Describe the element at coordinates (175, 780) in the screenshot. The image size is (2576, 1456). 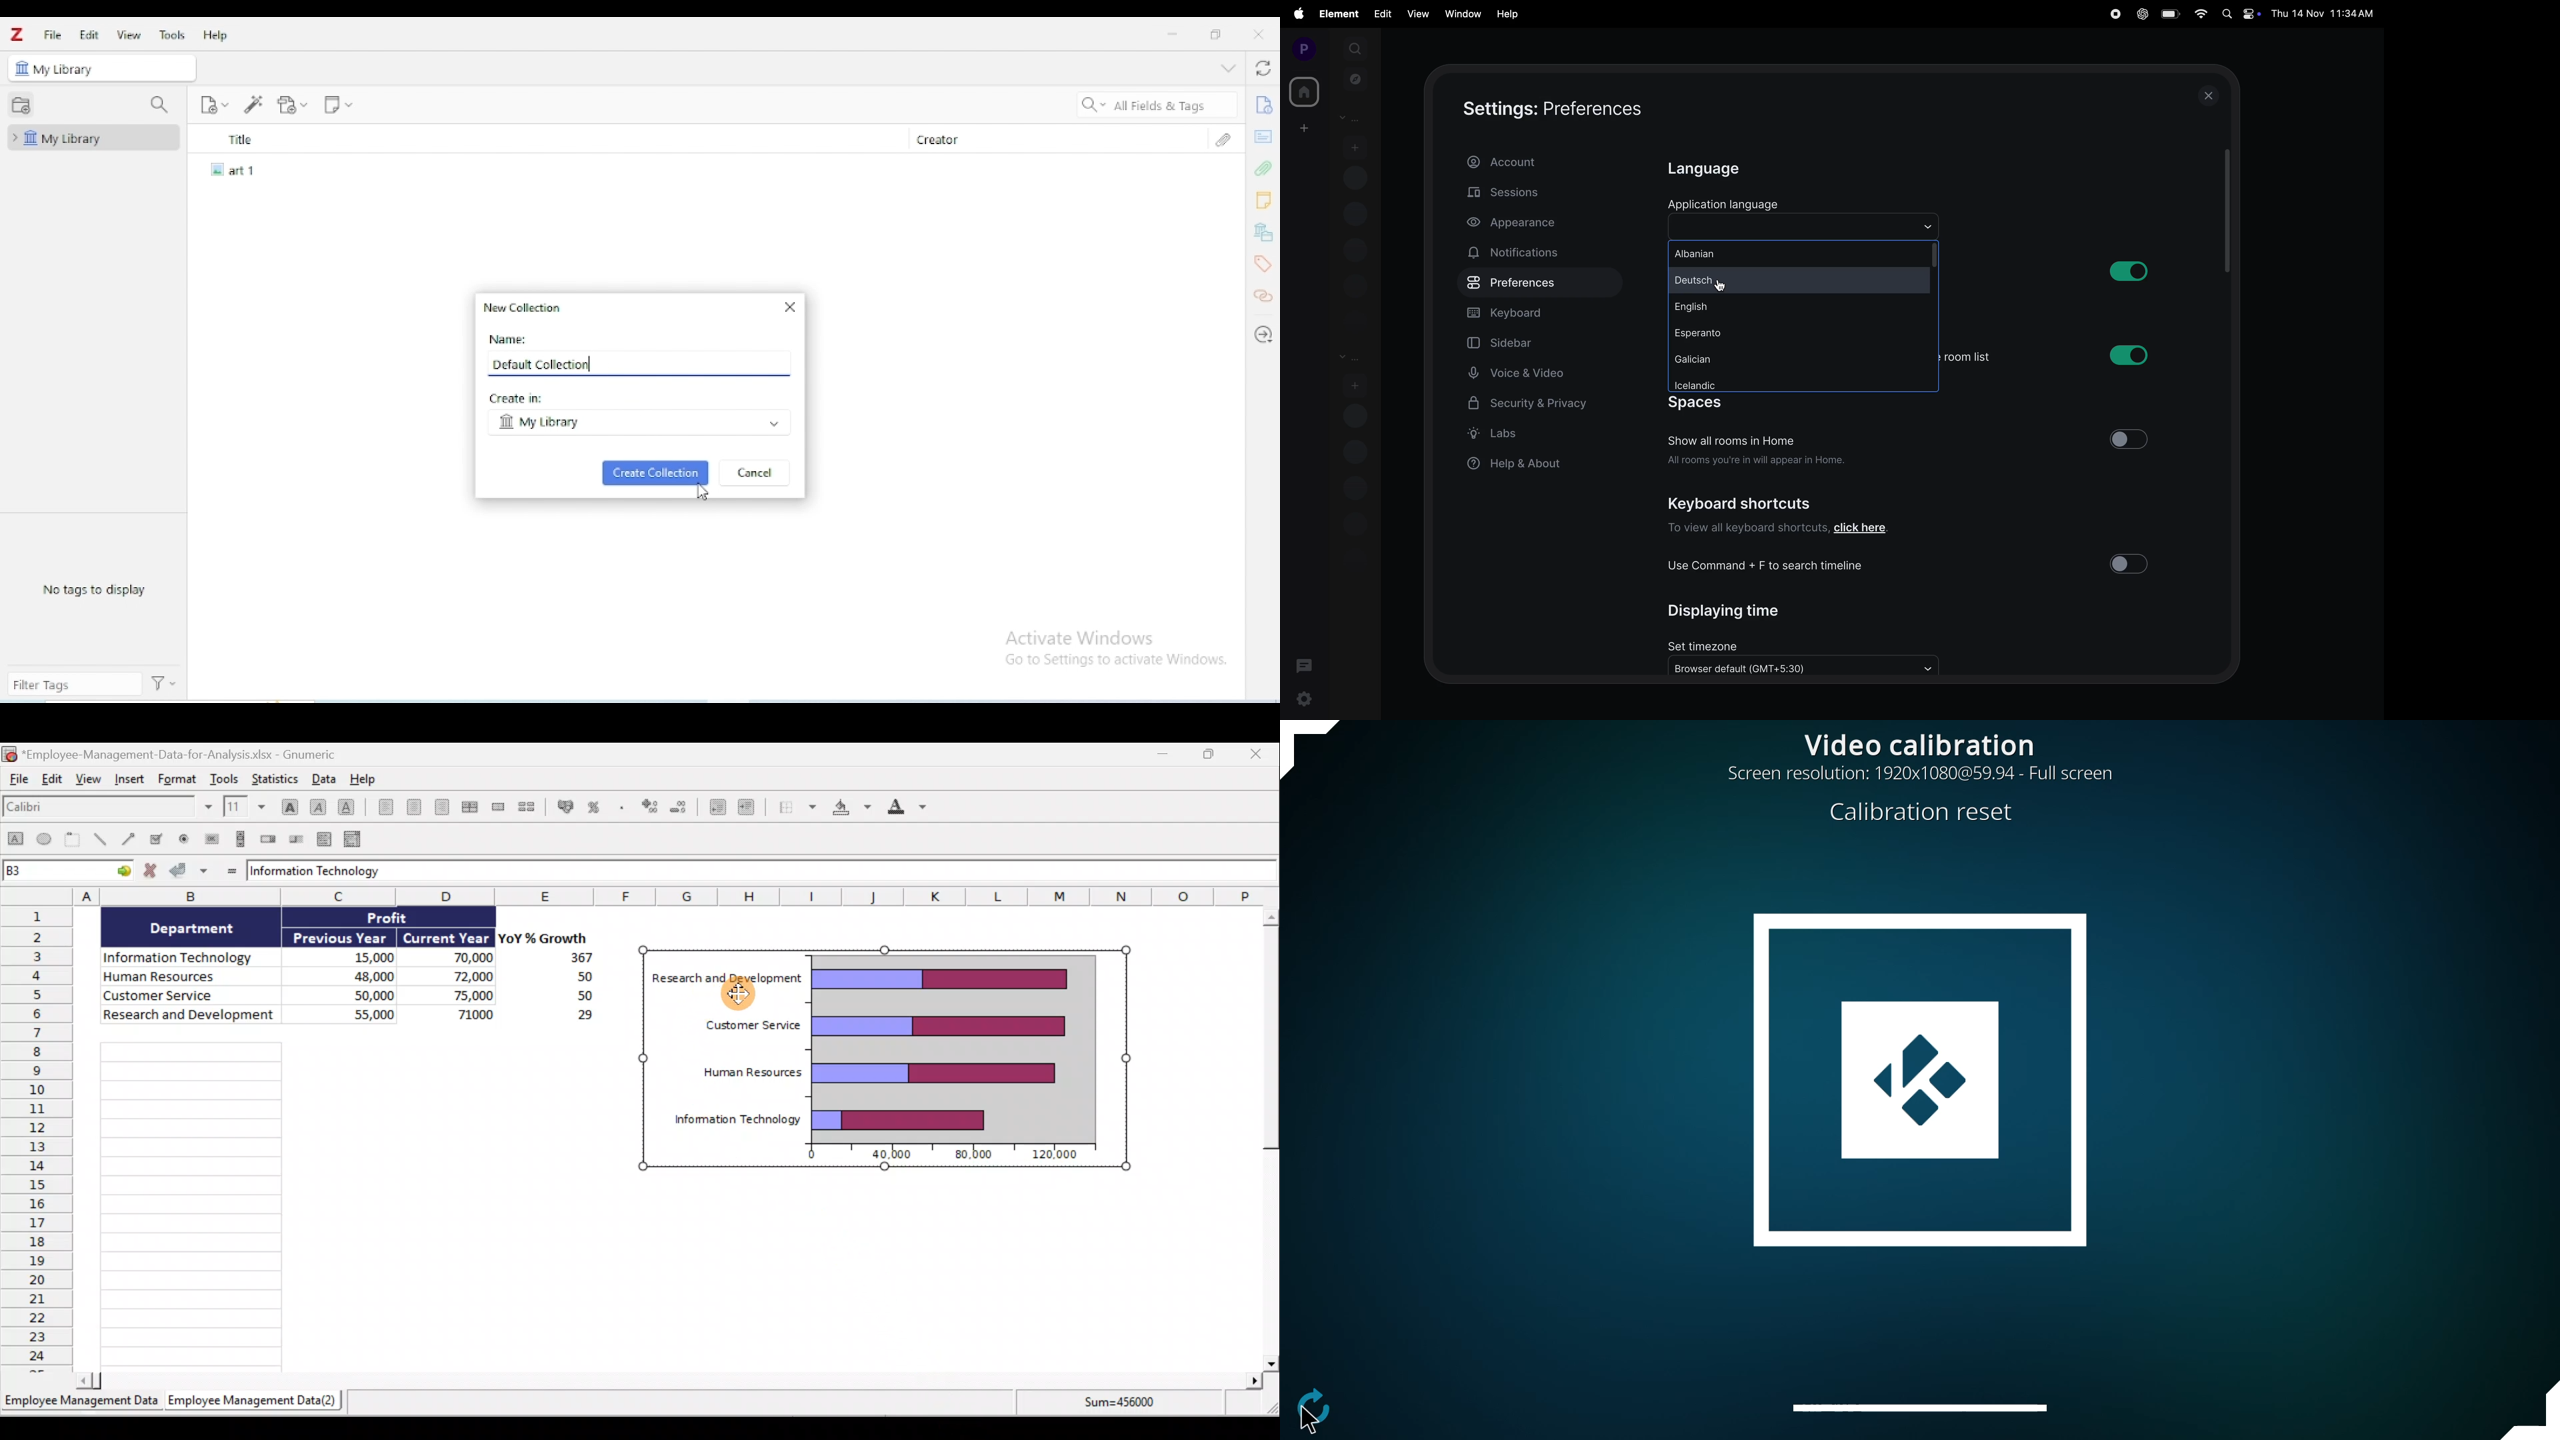
I see `Format` at that location.